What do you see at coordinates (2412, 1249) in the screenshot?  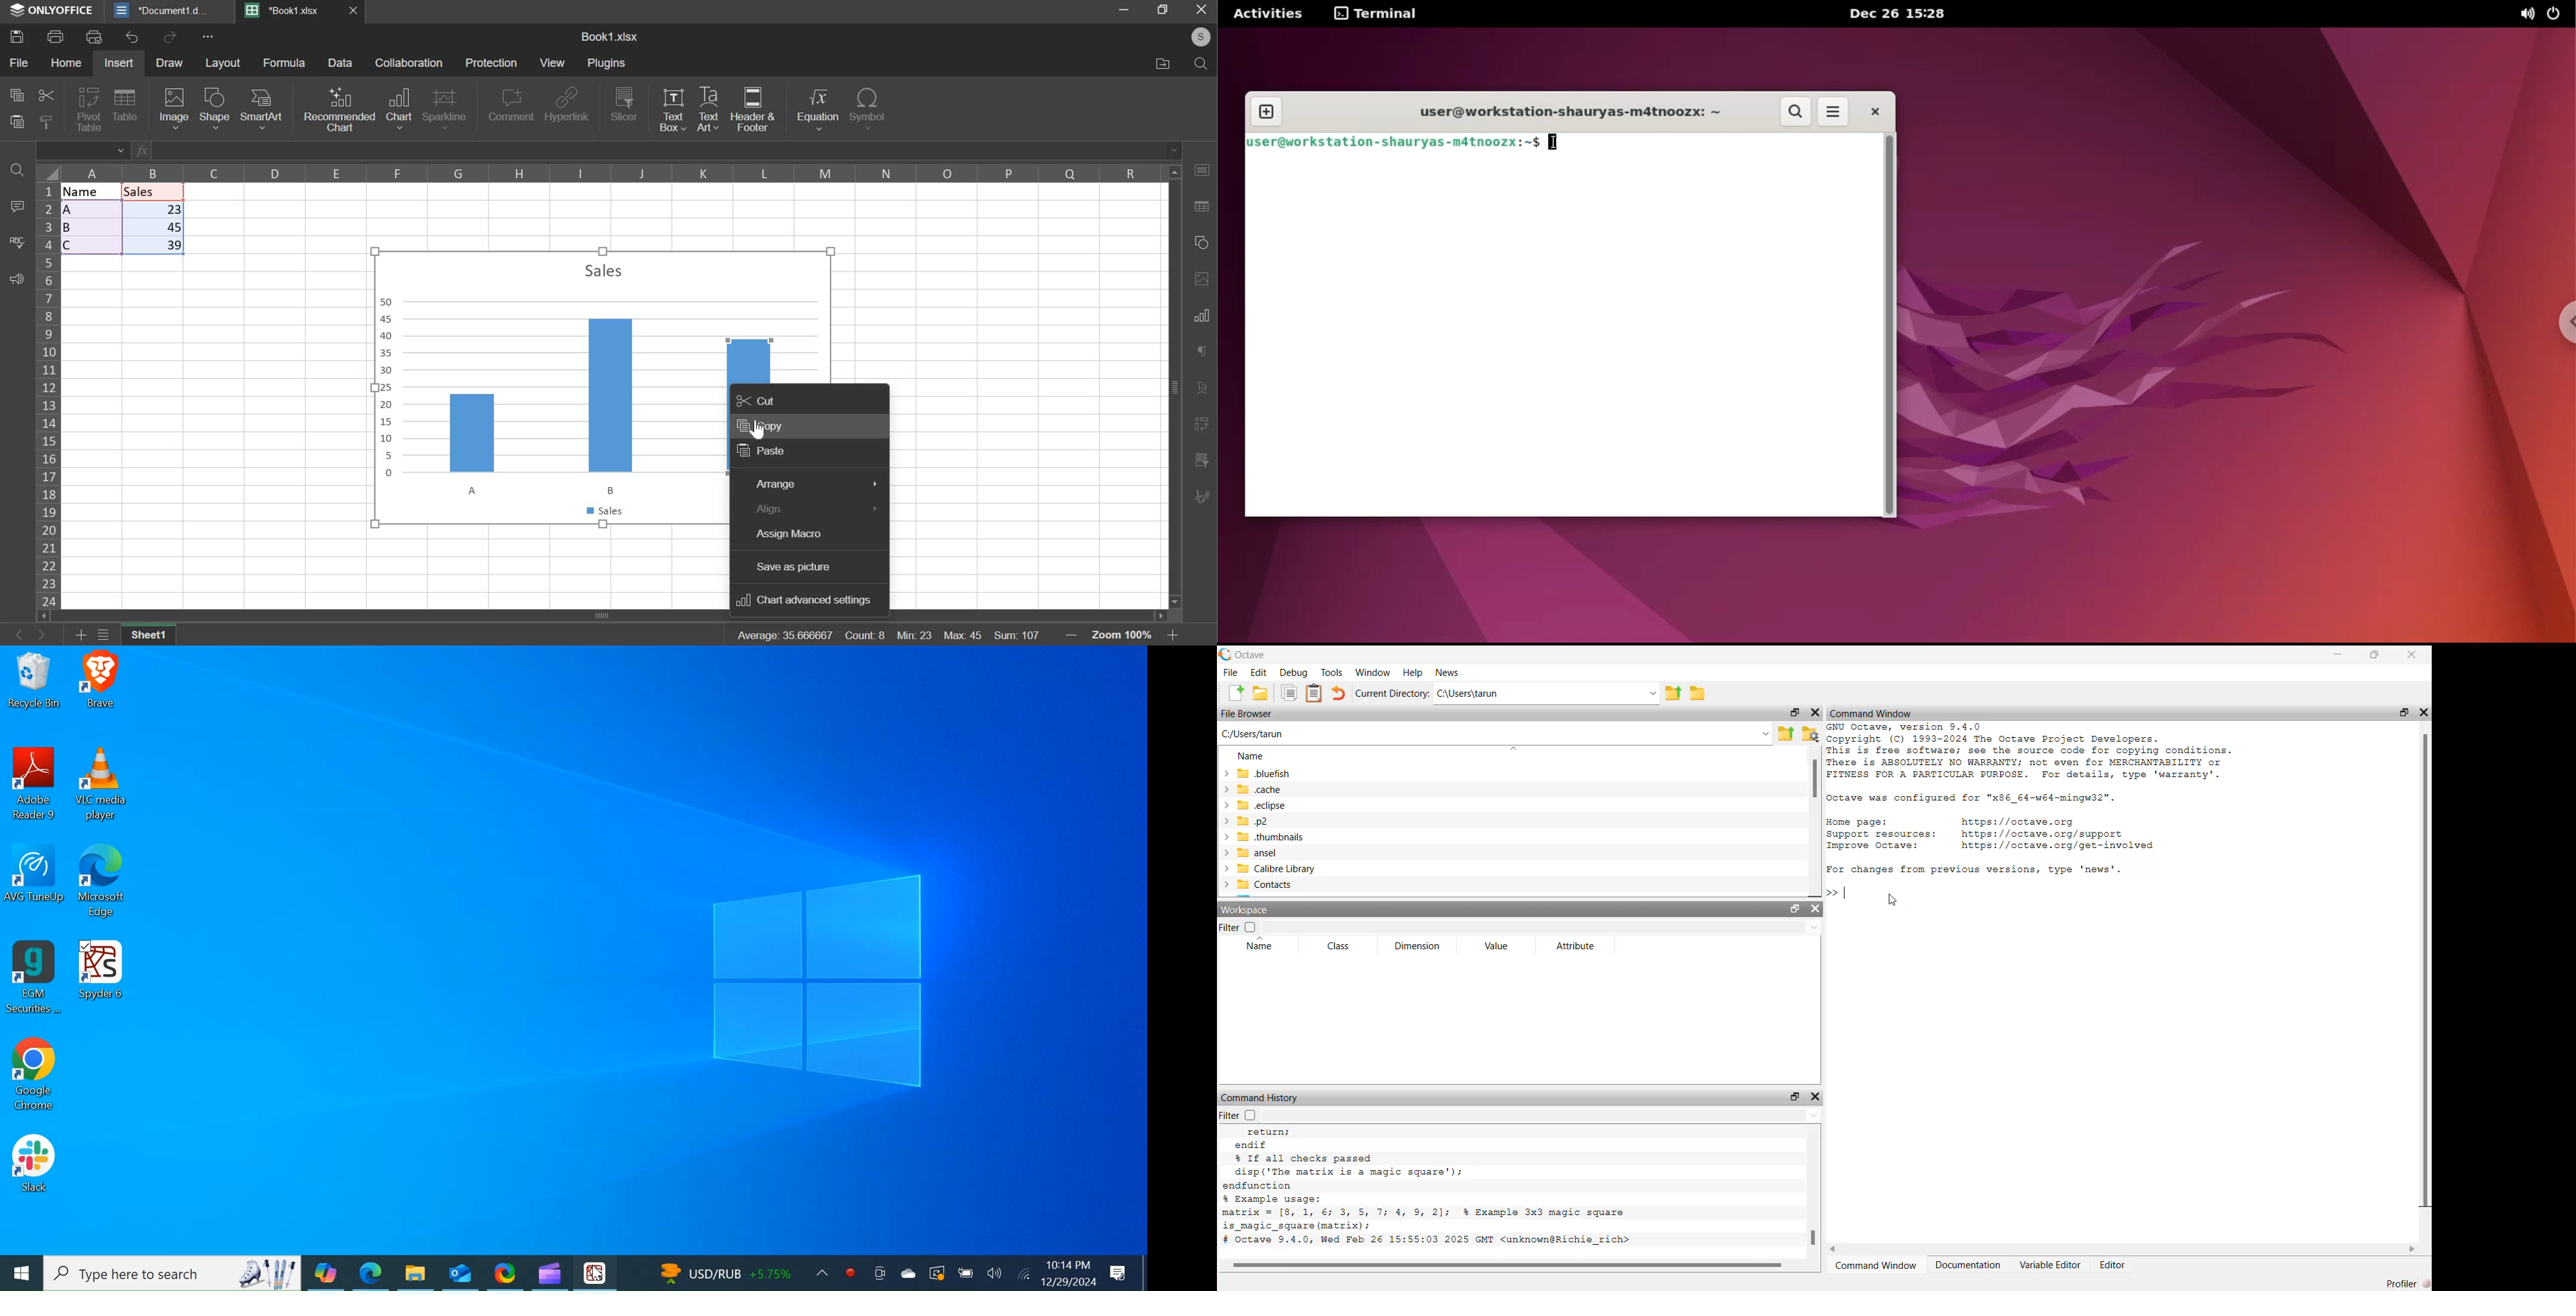 I see `scroll right` at bounding box center [2412, 1249].